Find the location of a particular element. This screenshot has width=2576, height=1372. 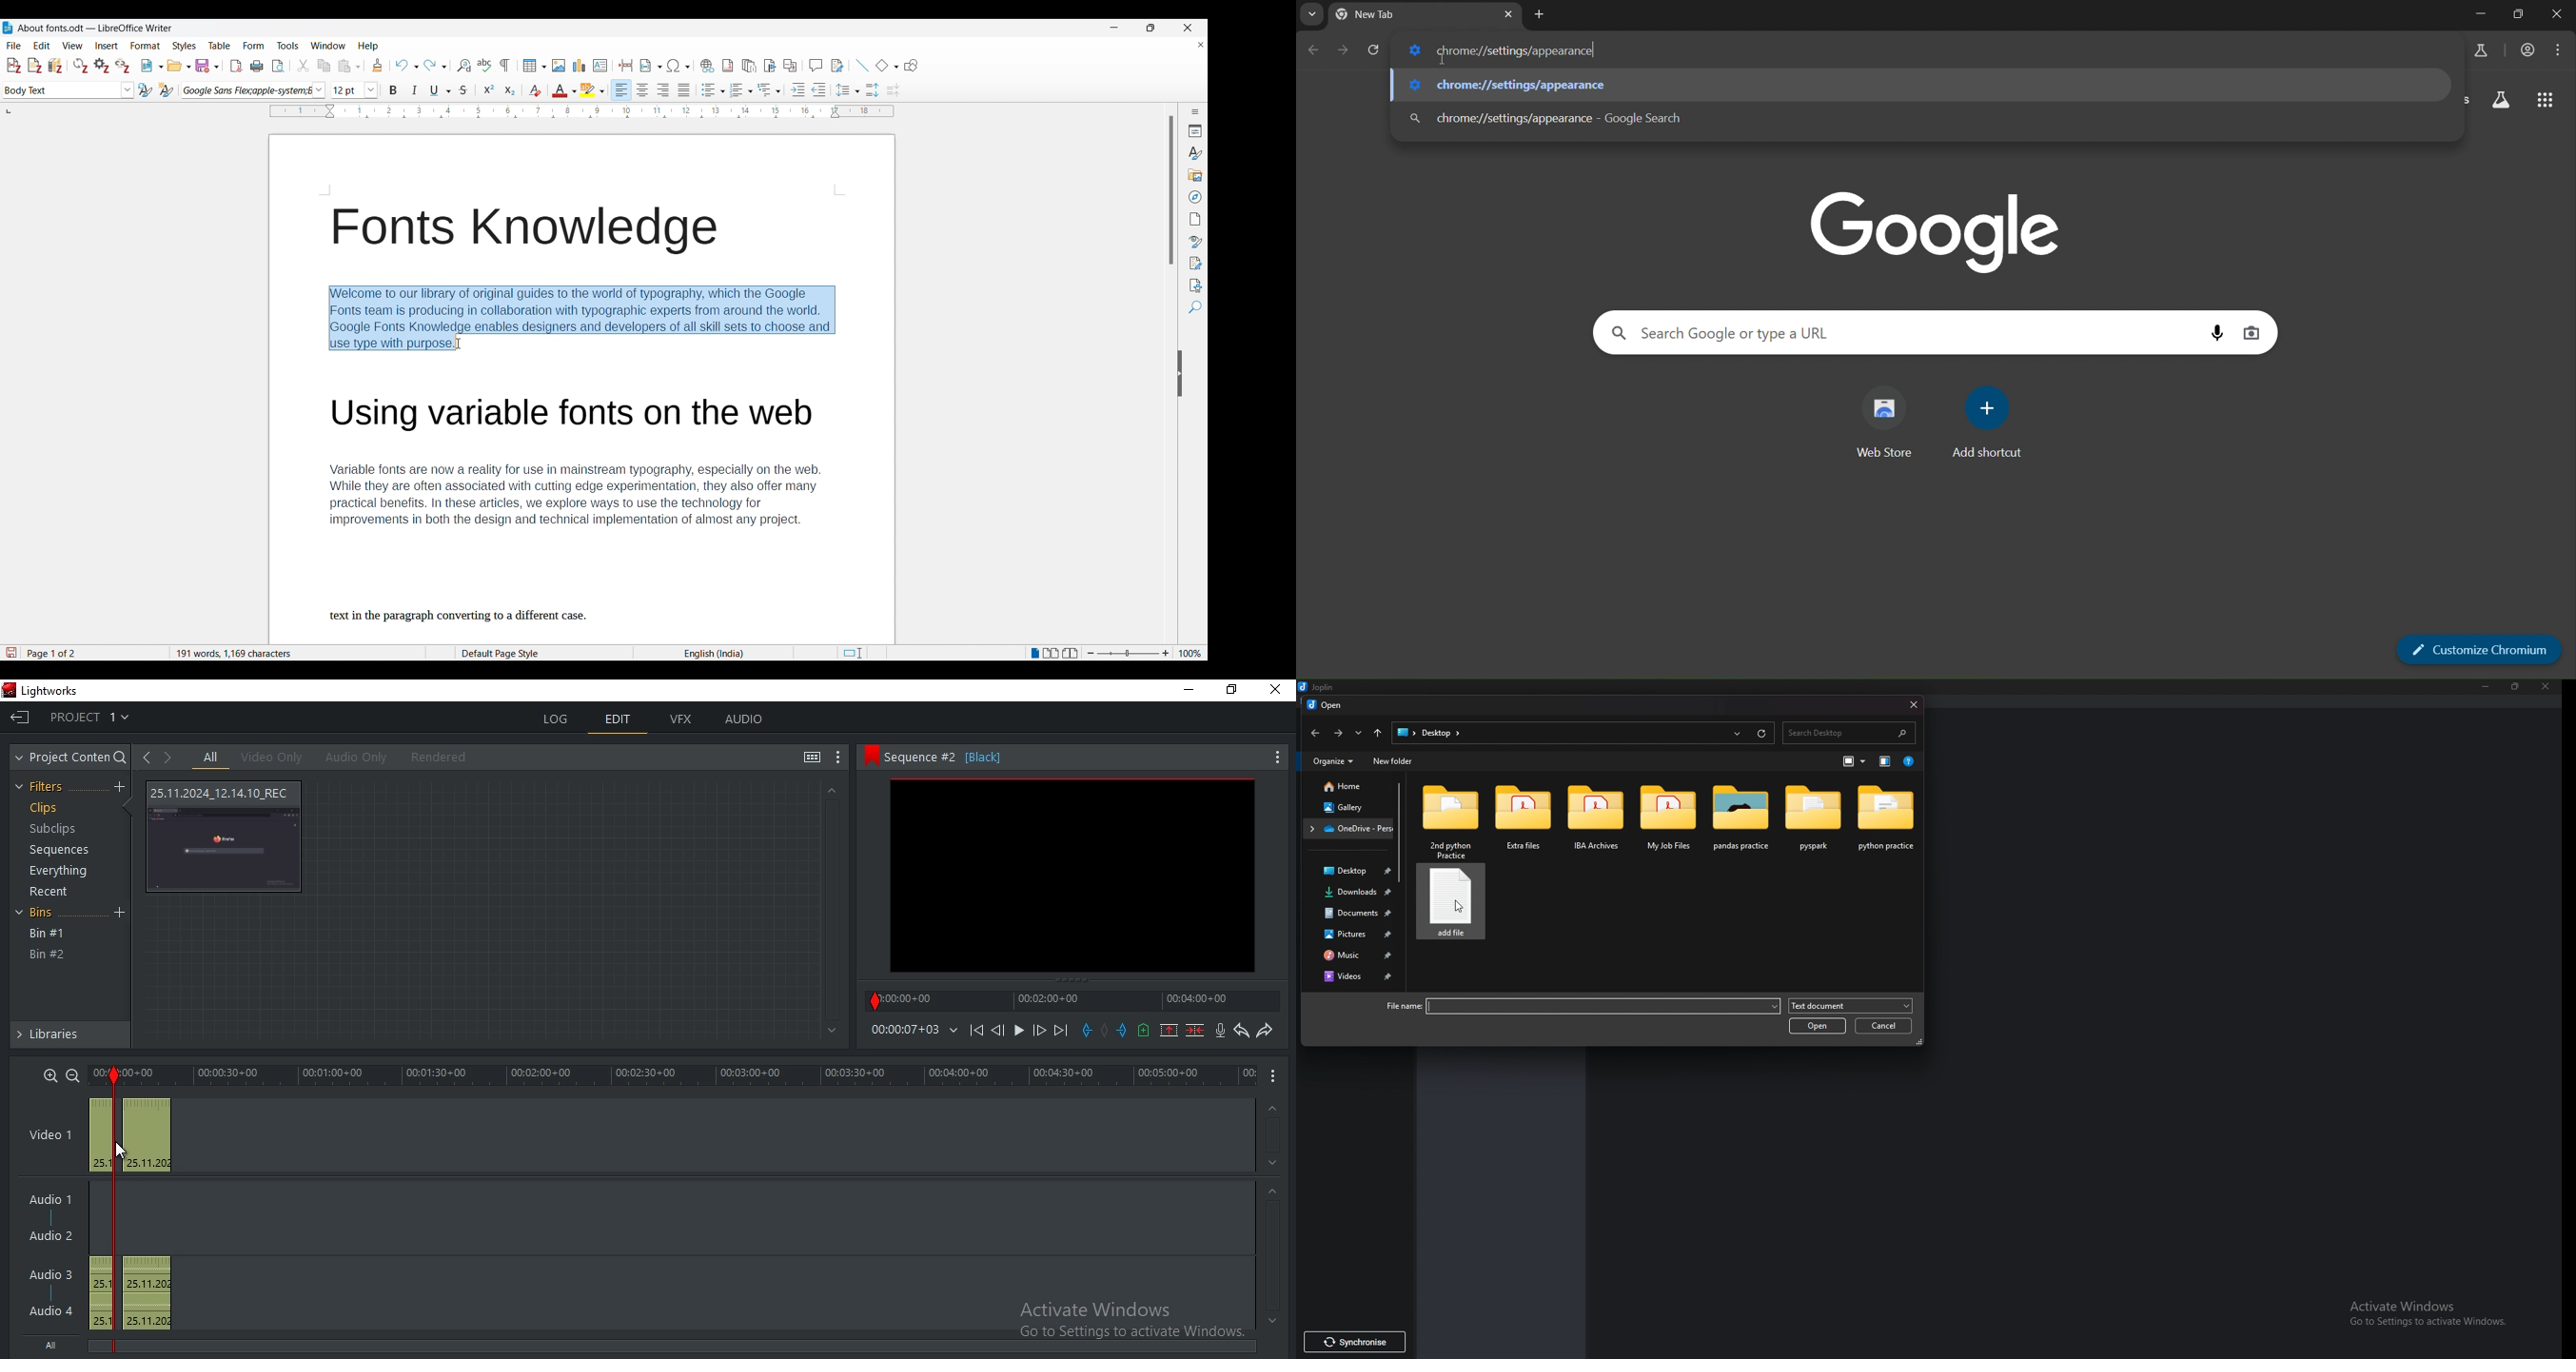

Current zoom factor is located at coordinates (1190, 653).